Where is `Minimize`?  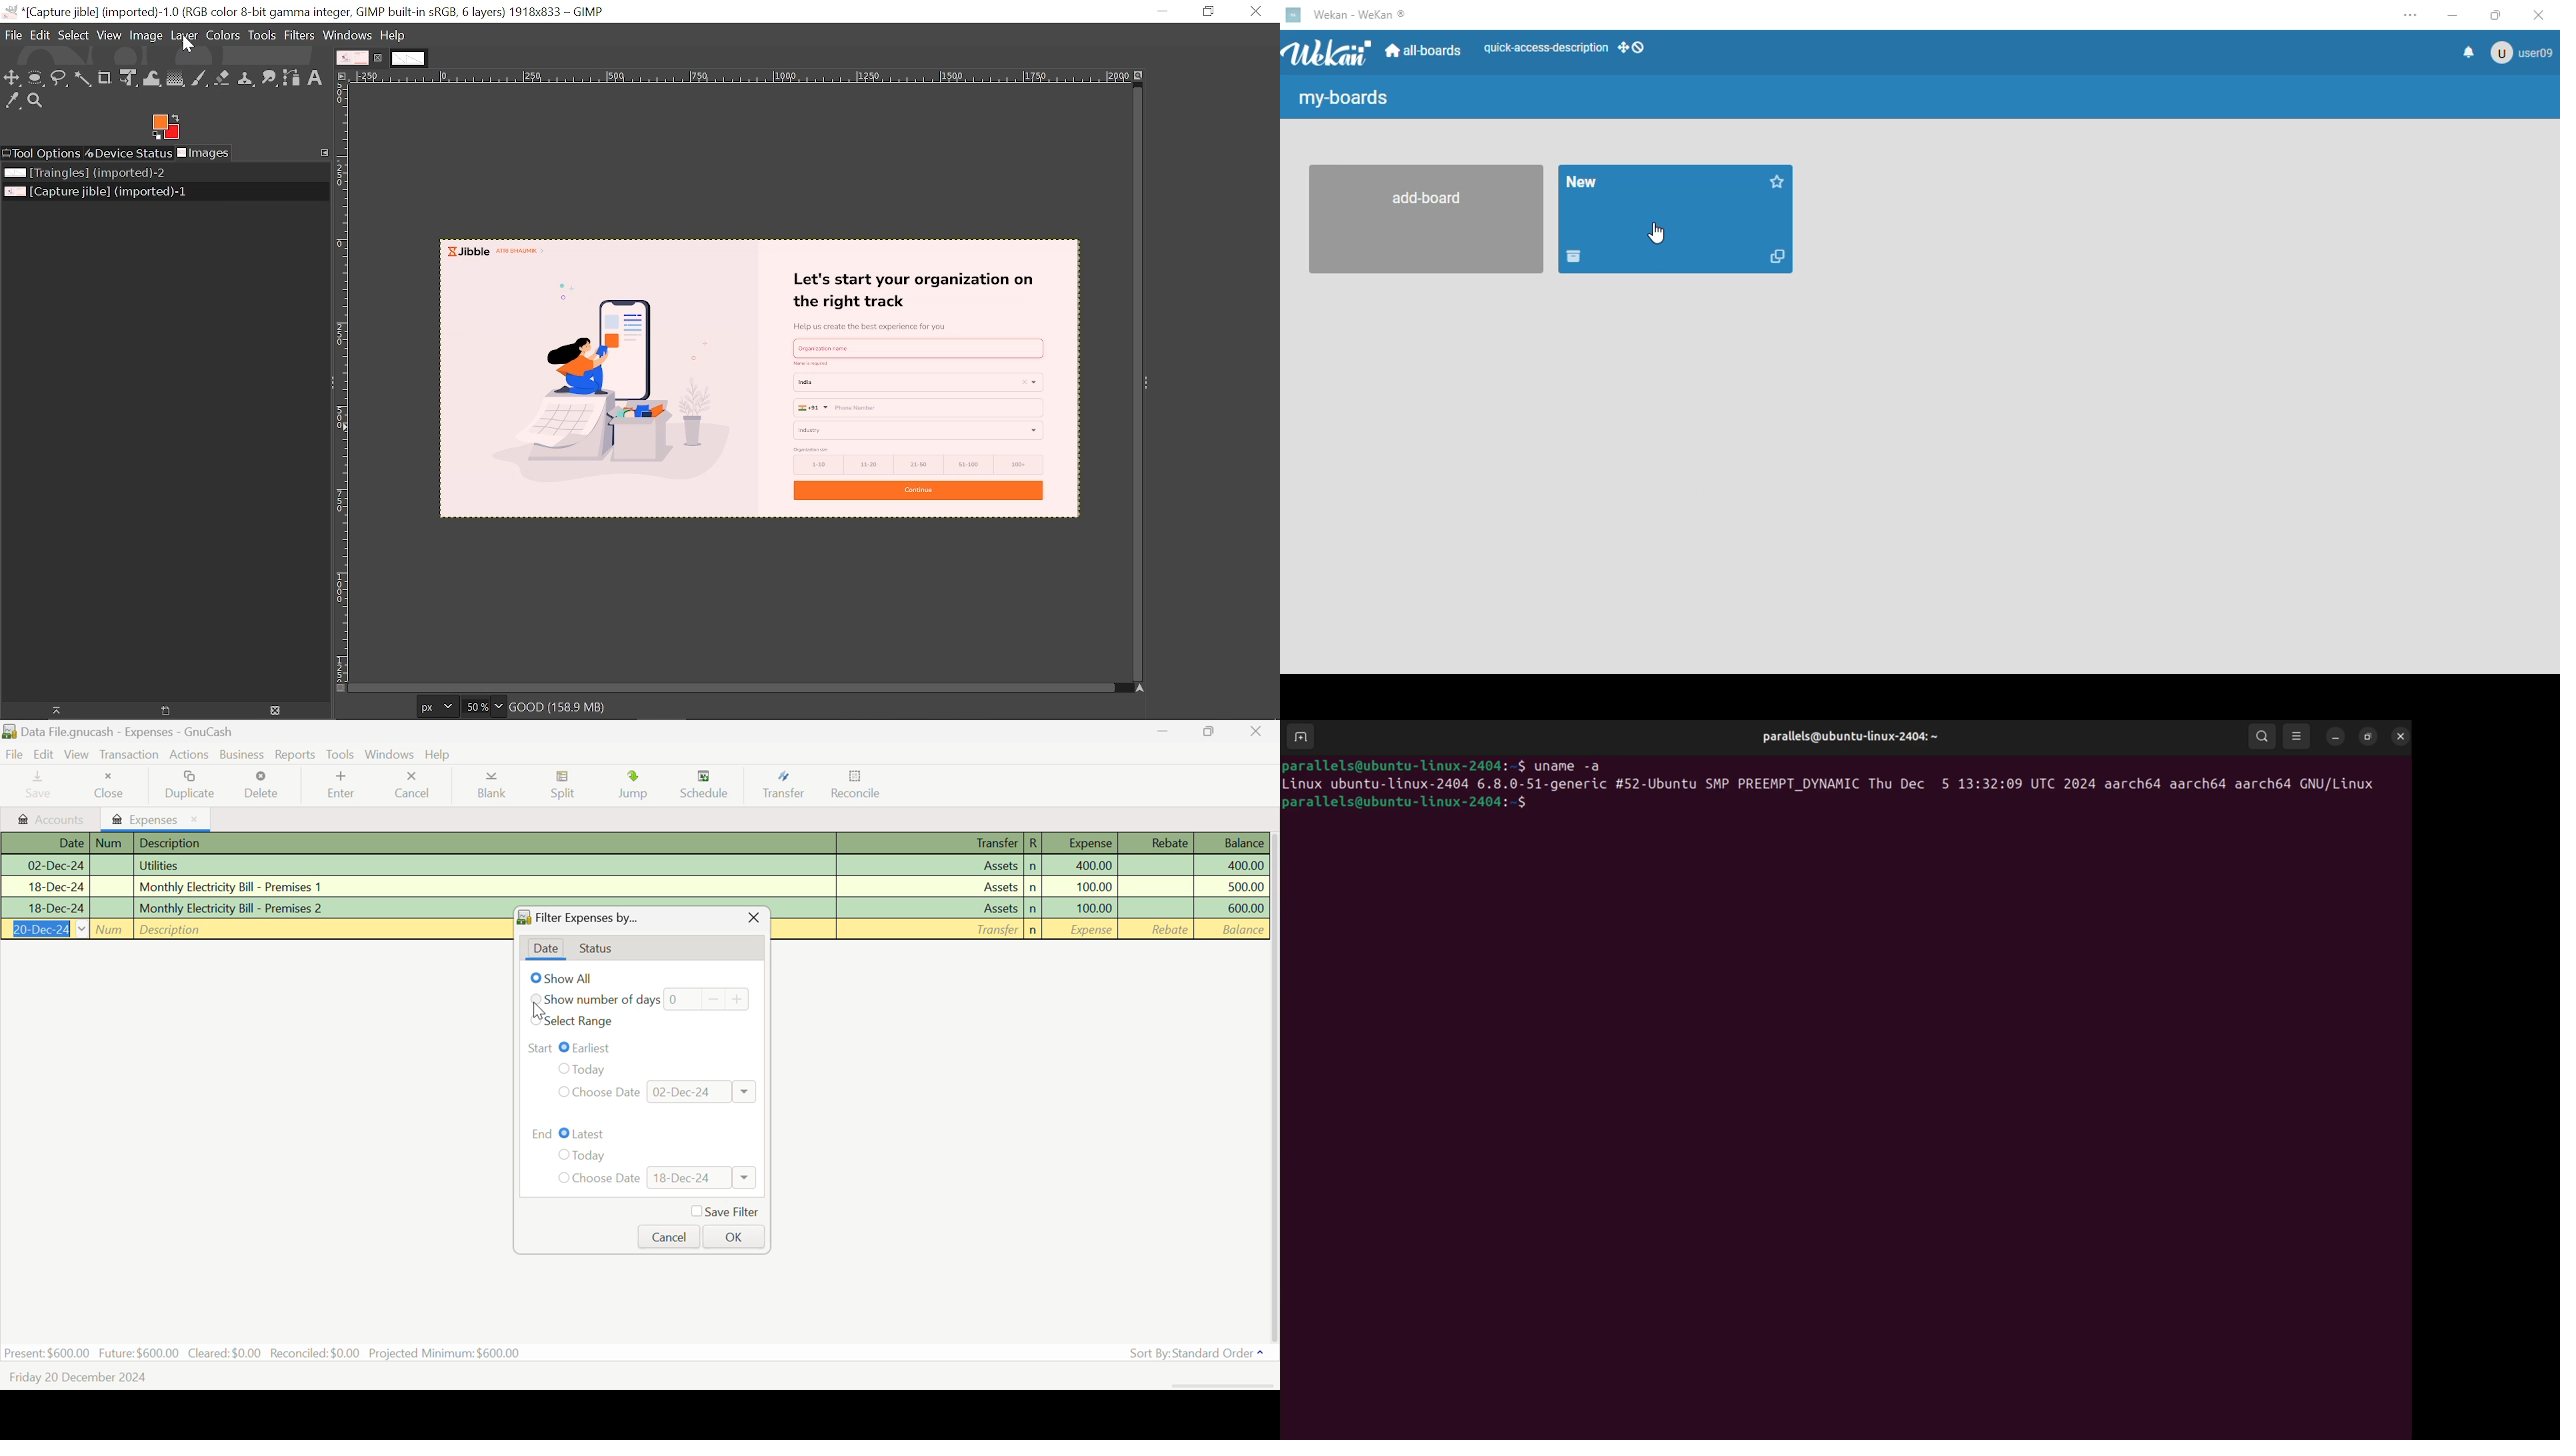
Minimize is located at coordinates (1211, 733).